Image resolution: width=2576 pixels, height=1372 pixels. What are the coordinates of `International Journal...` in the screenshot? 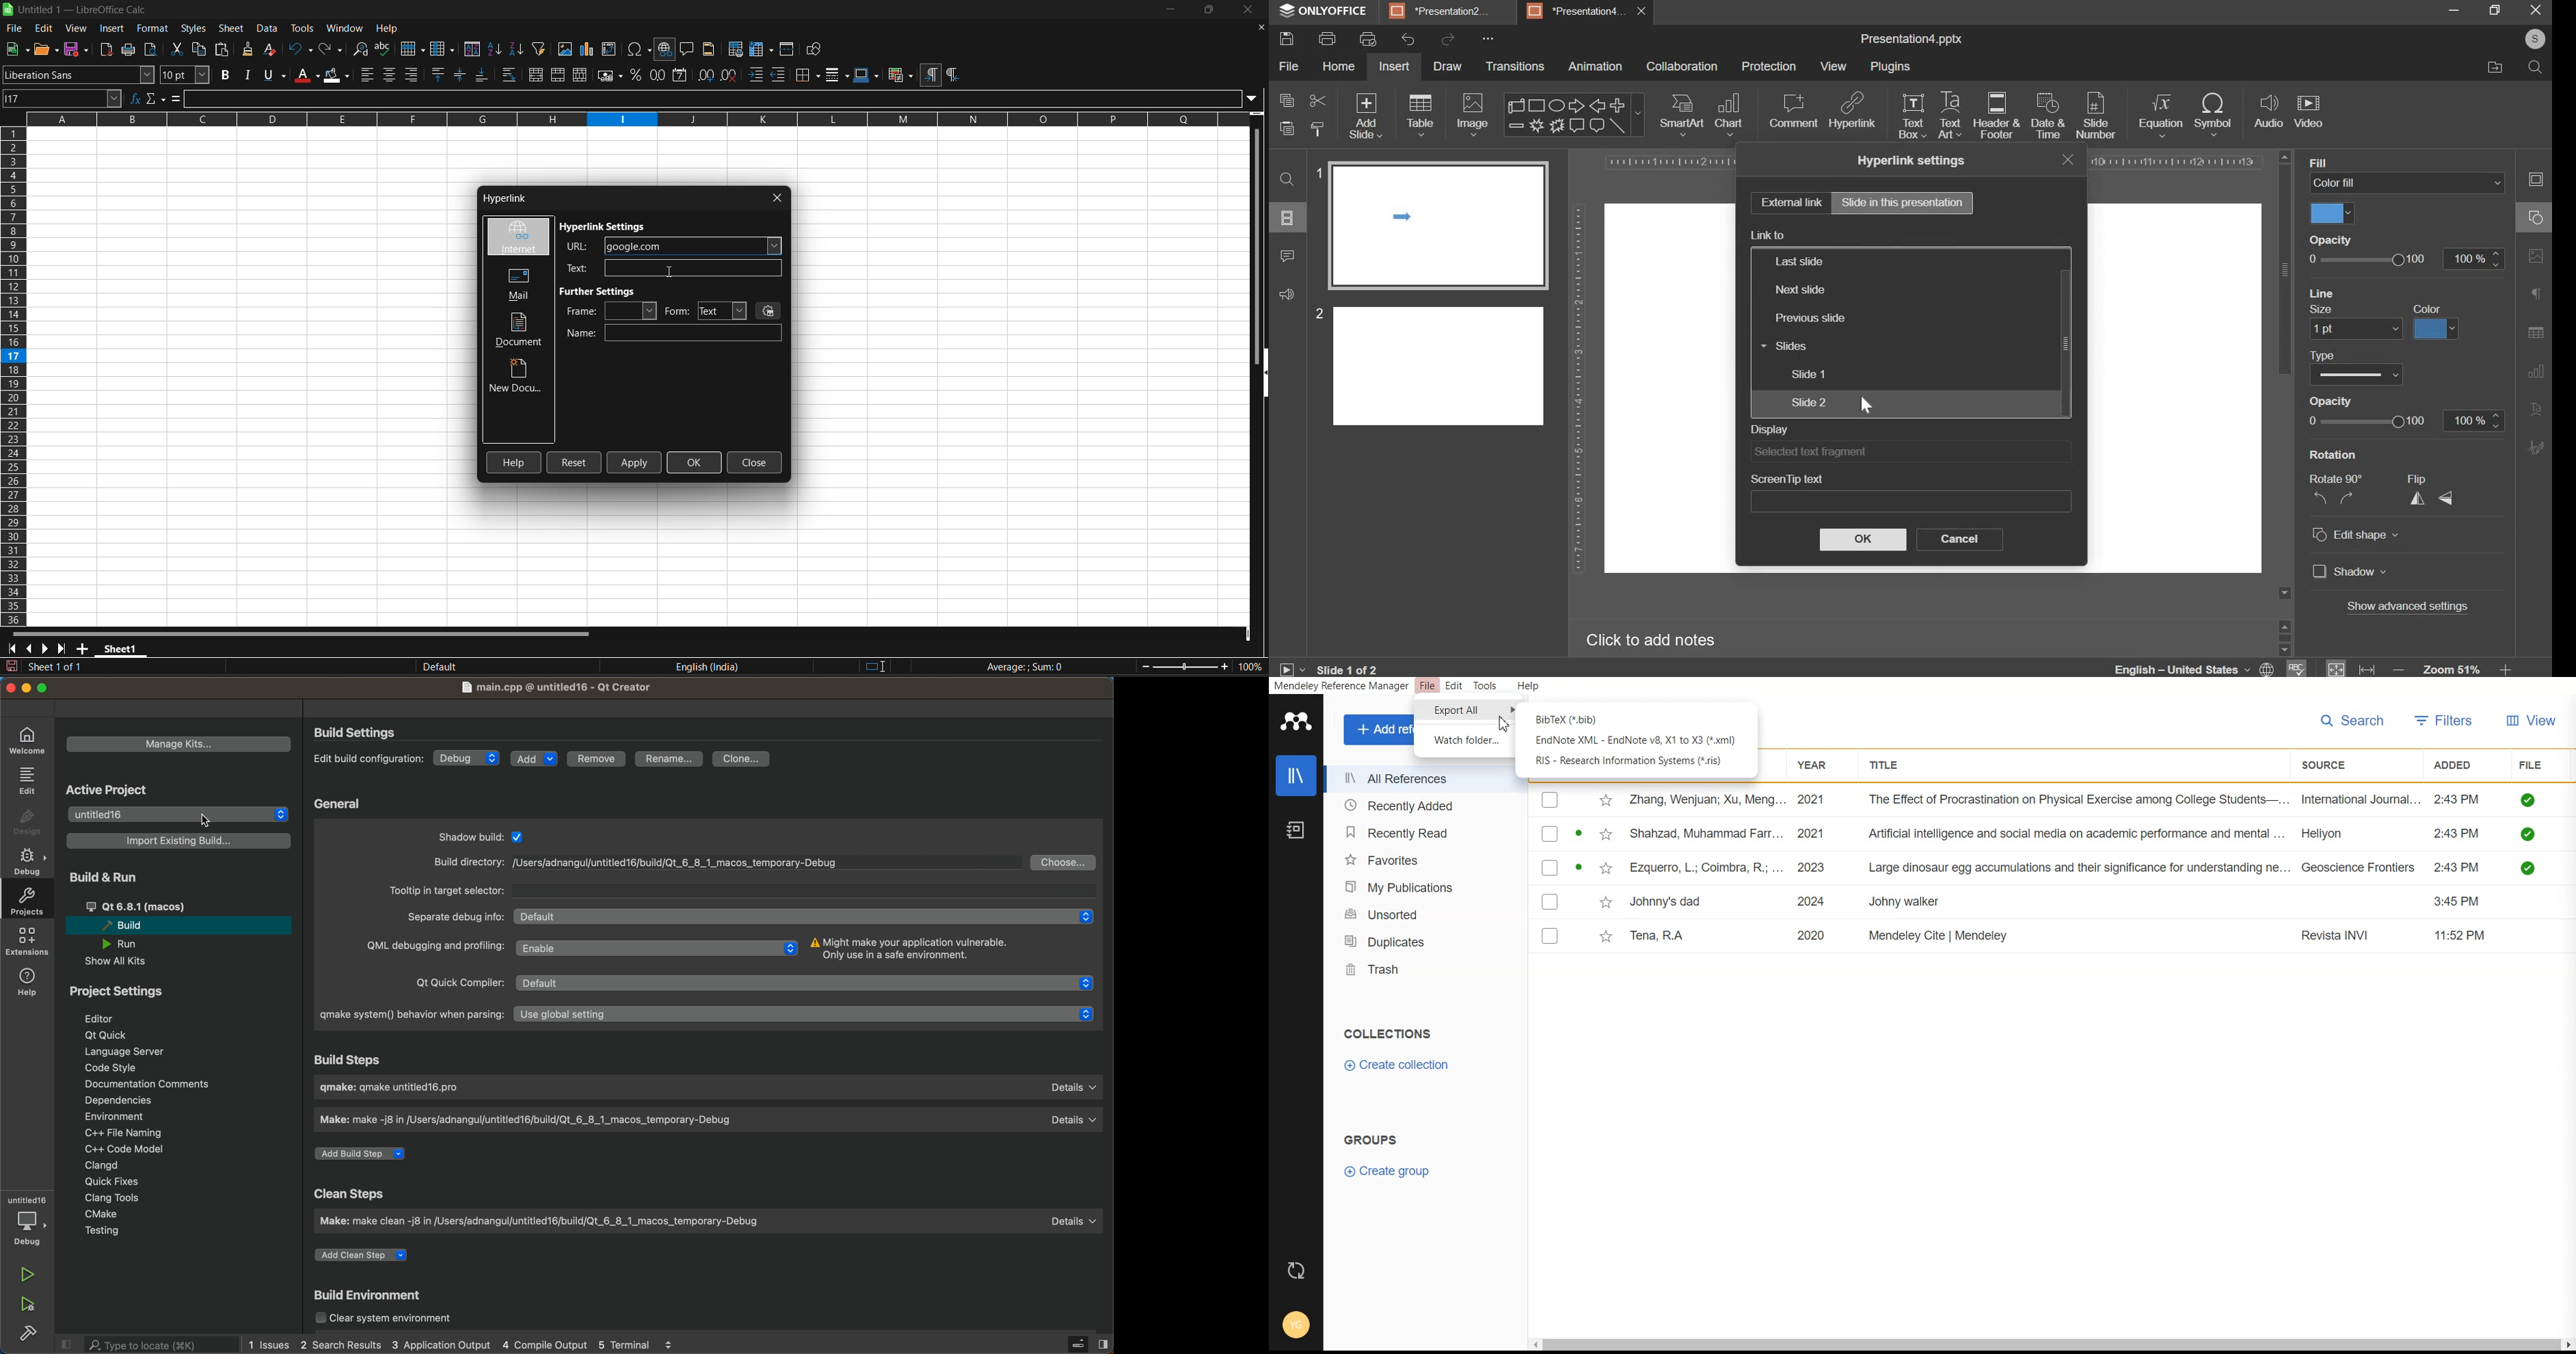 It's located at (2362, 800).